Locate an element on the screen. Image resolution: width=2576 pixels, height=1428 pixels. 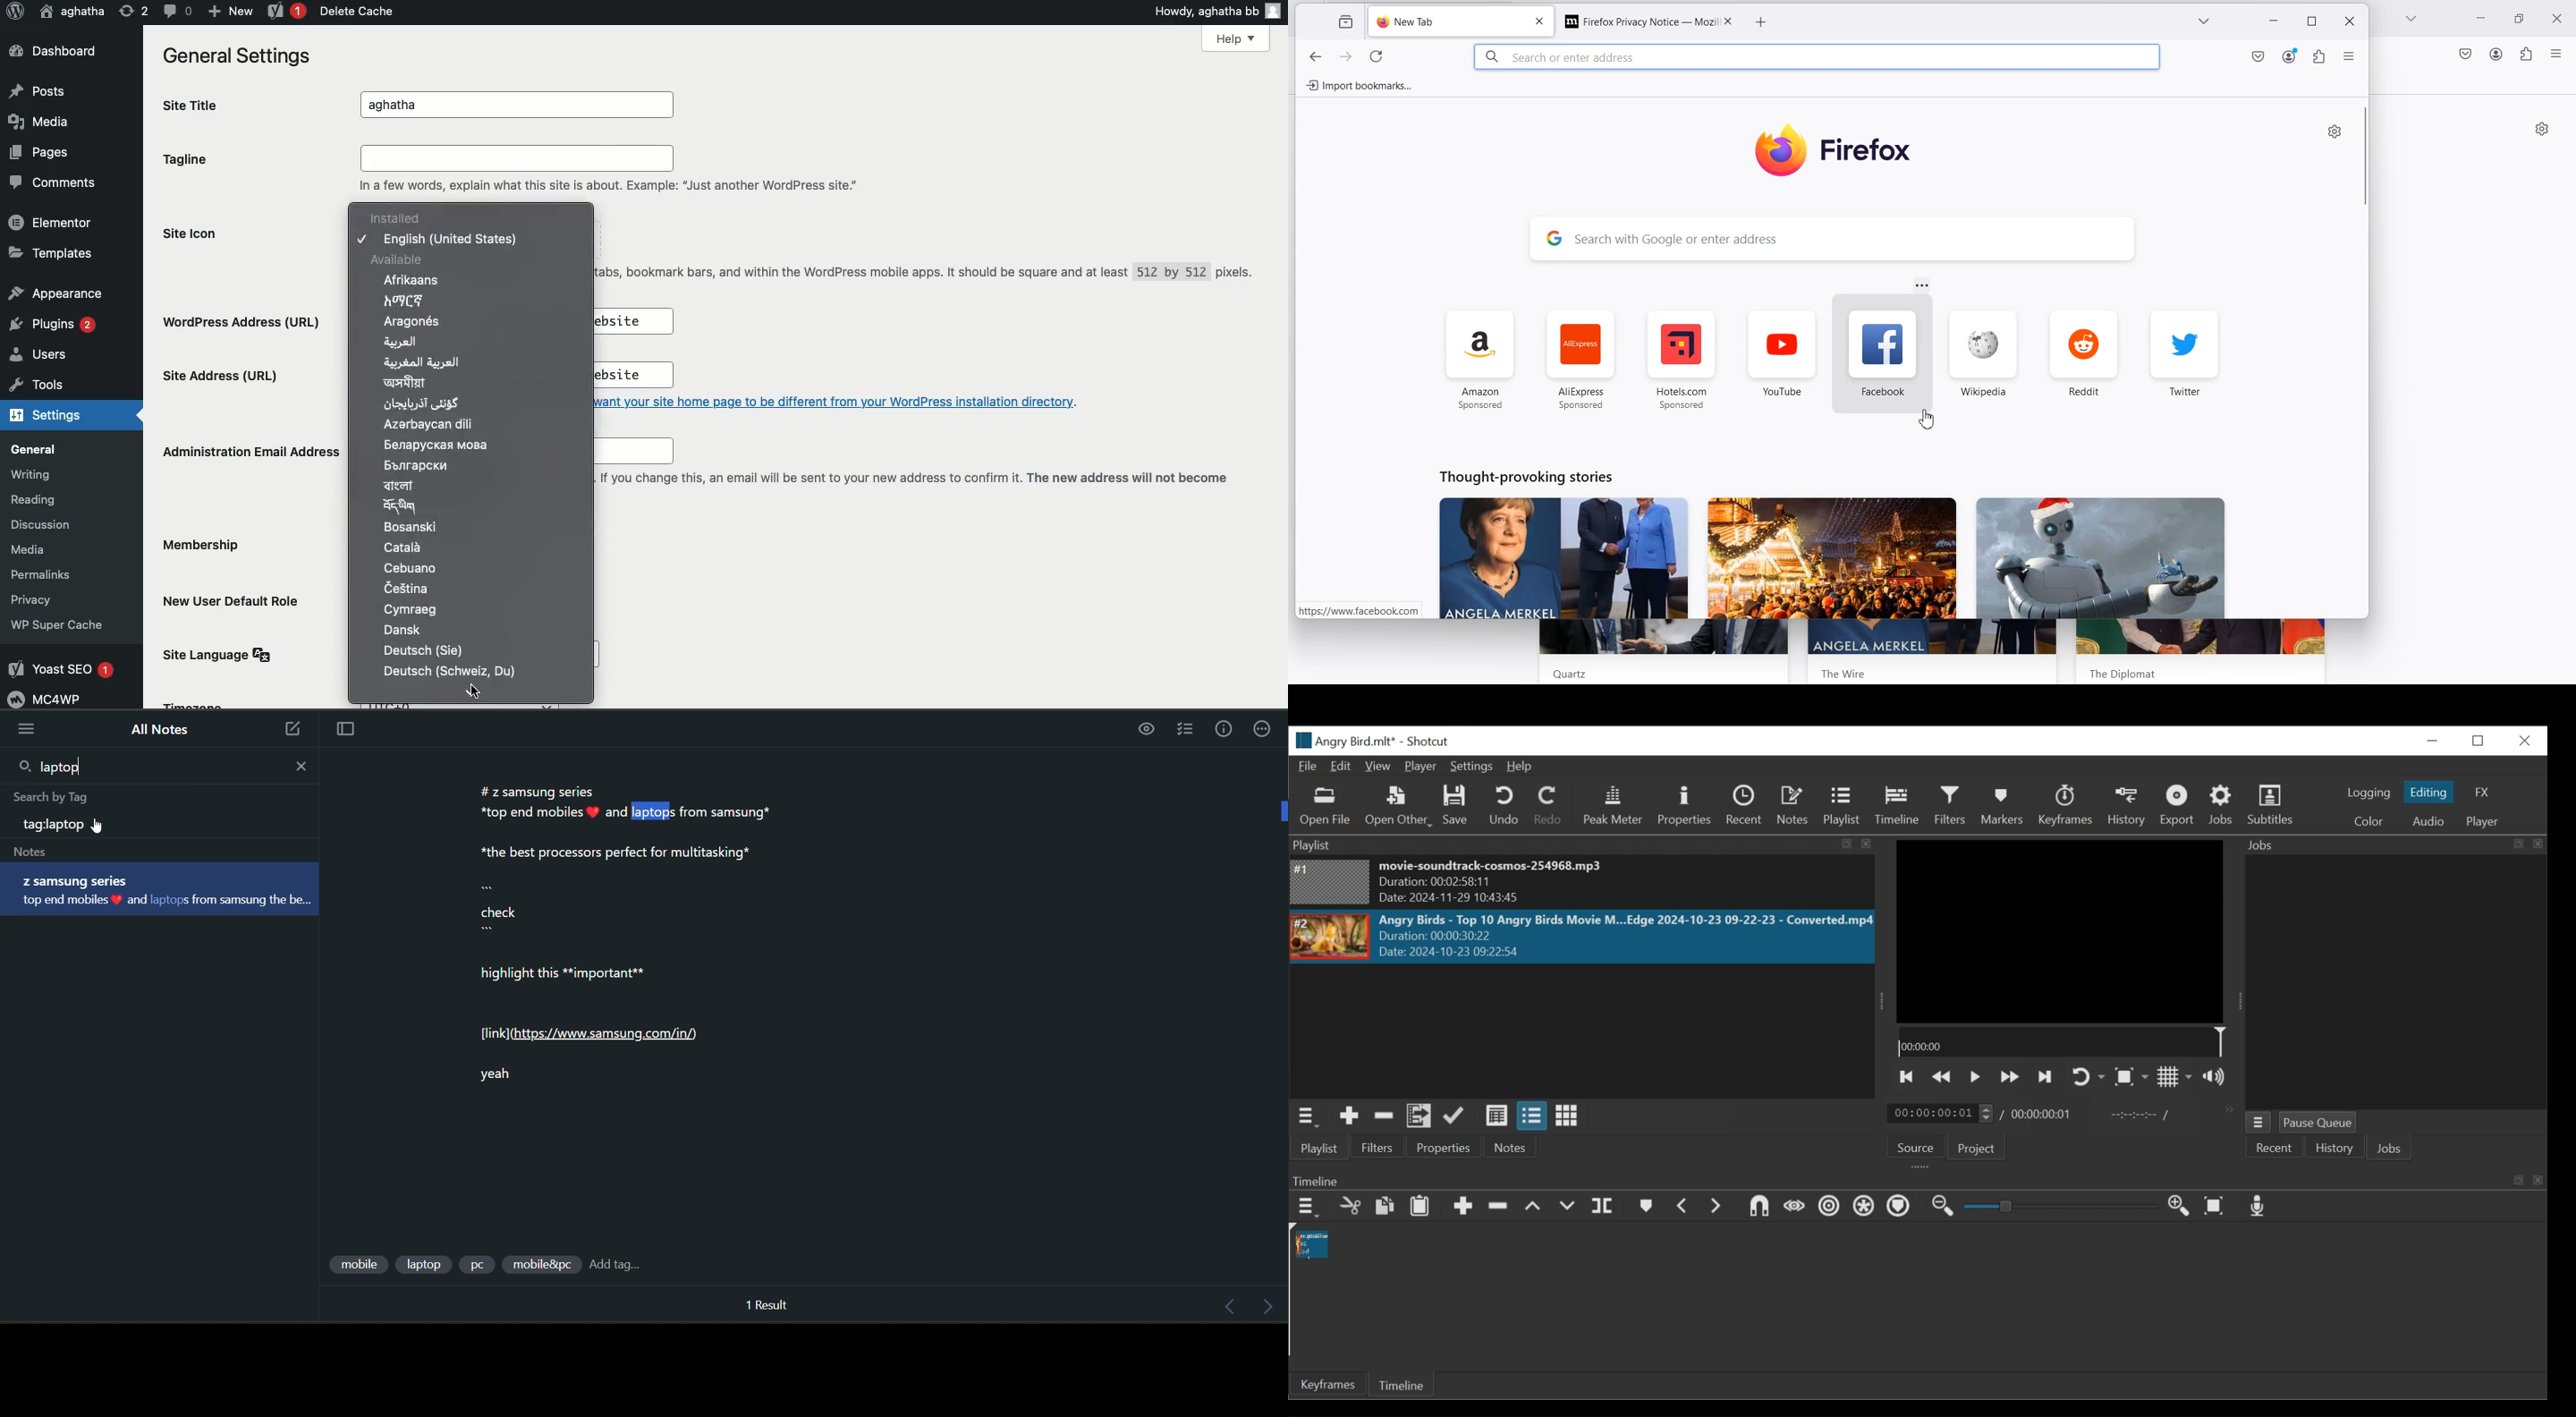
Reading is located at coordinates (52, 500).